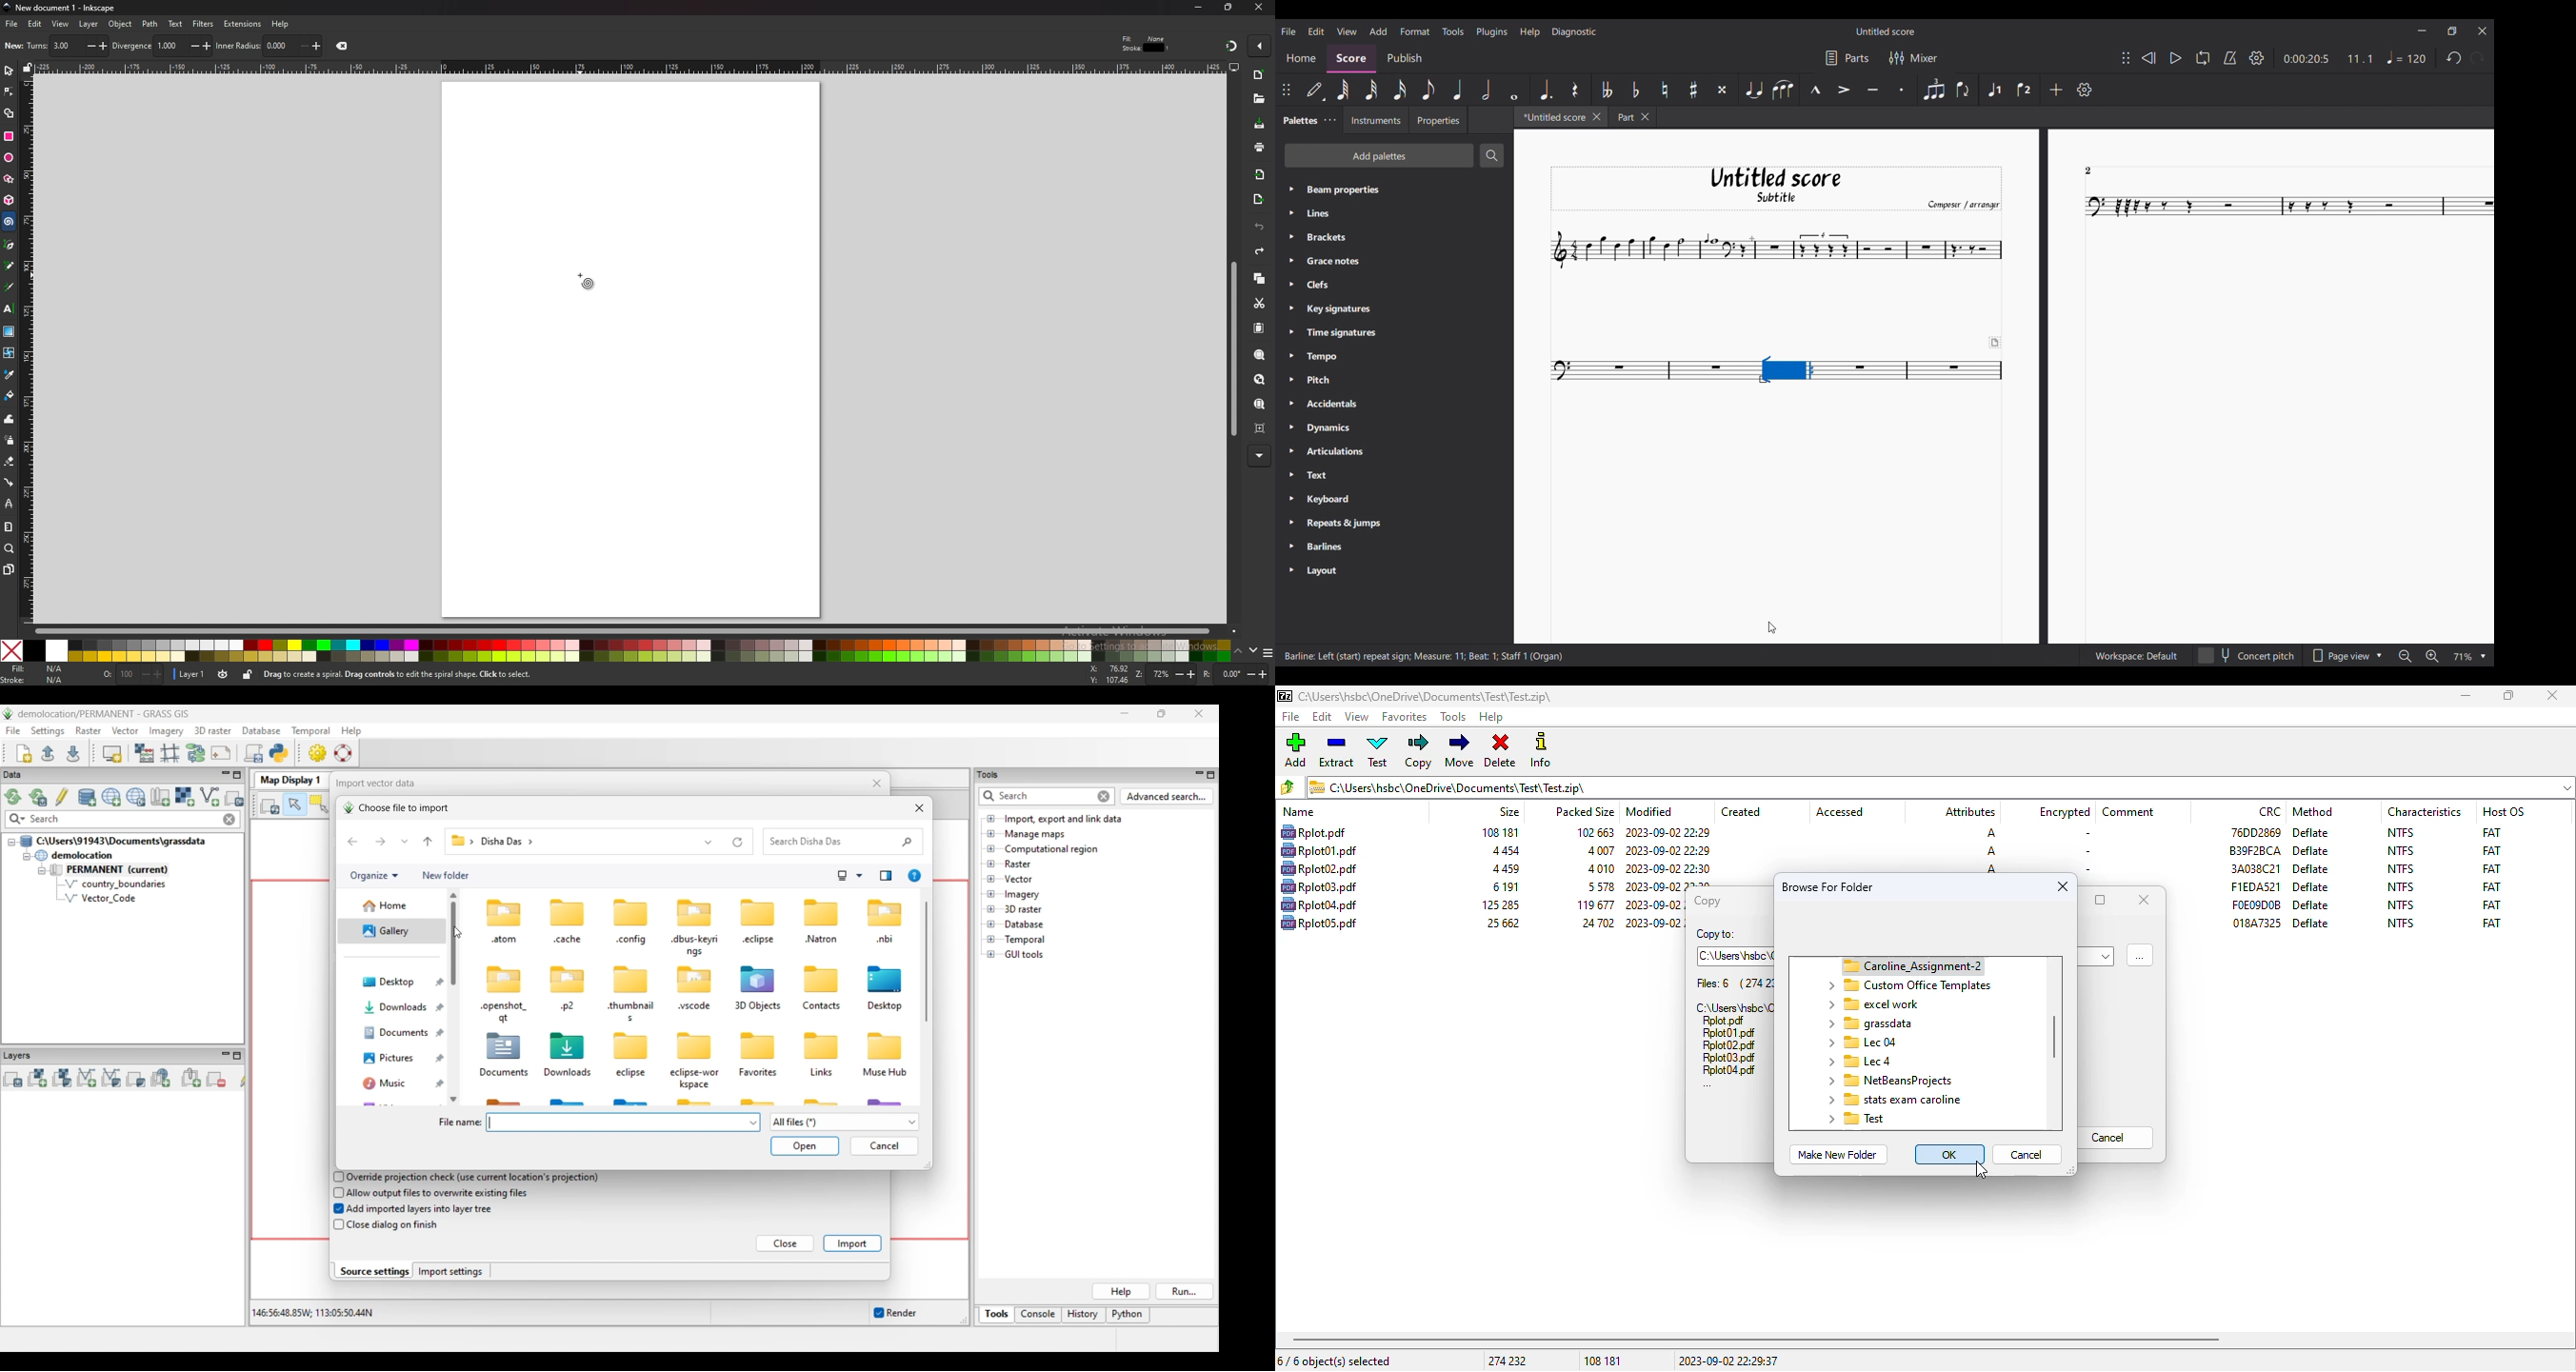 This screenshot has width=2576, height=1372. Describe the element at coordinates (2453, 58) in the screenshot. I see `Undo` at that location.